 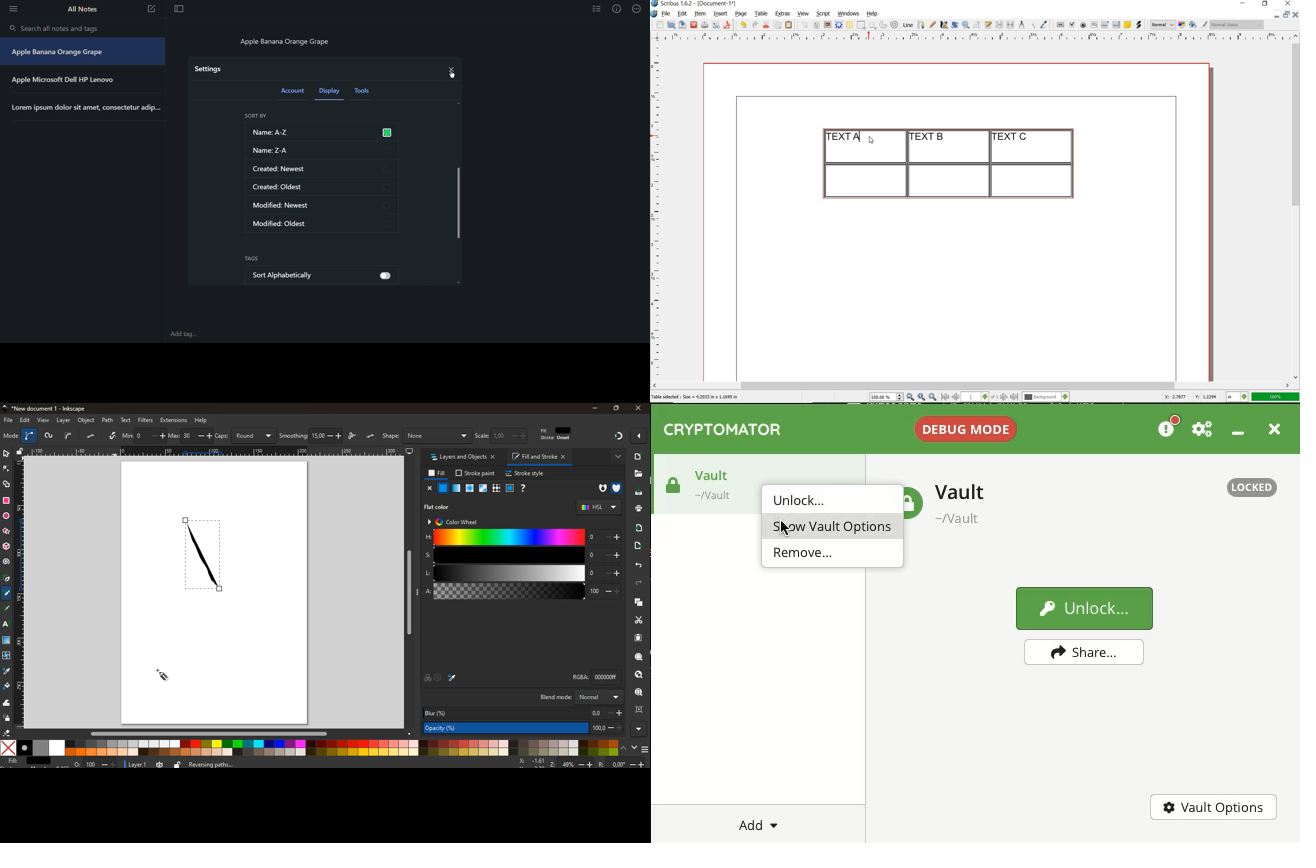 What do you see at coordinates (803, 14) in the screenshot?
I see `view` at bounding box center [803, 14].